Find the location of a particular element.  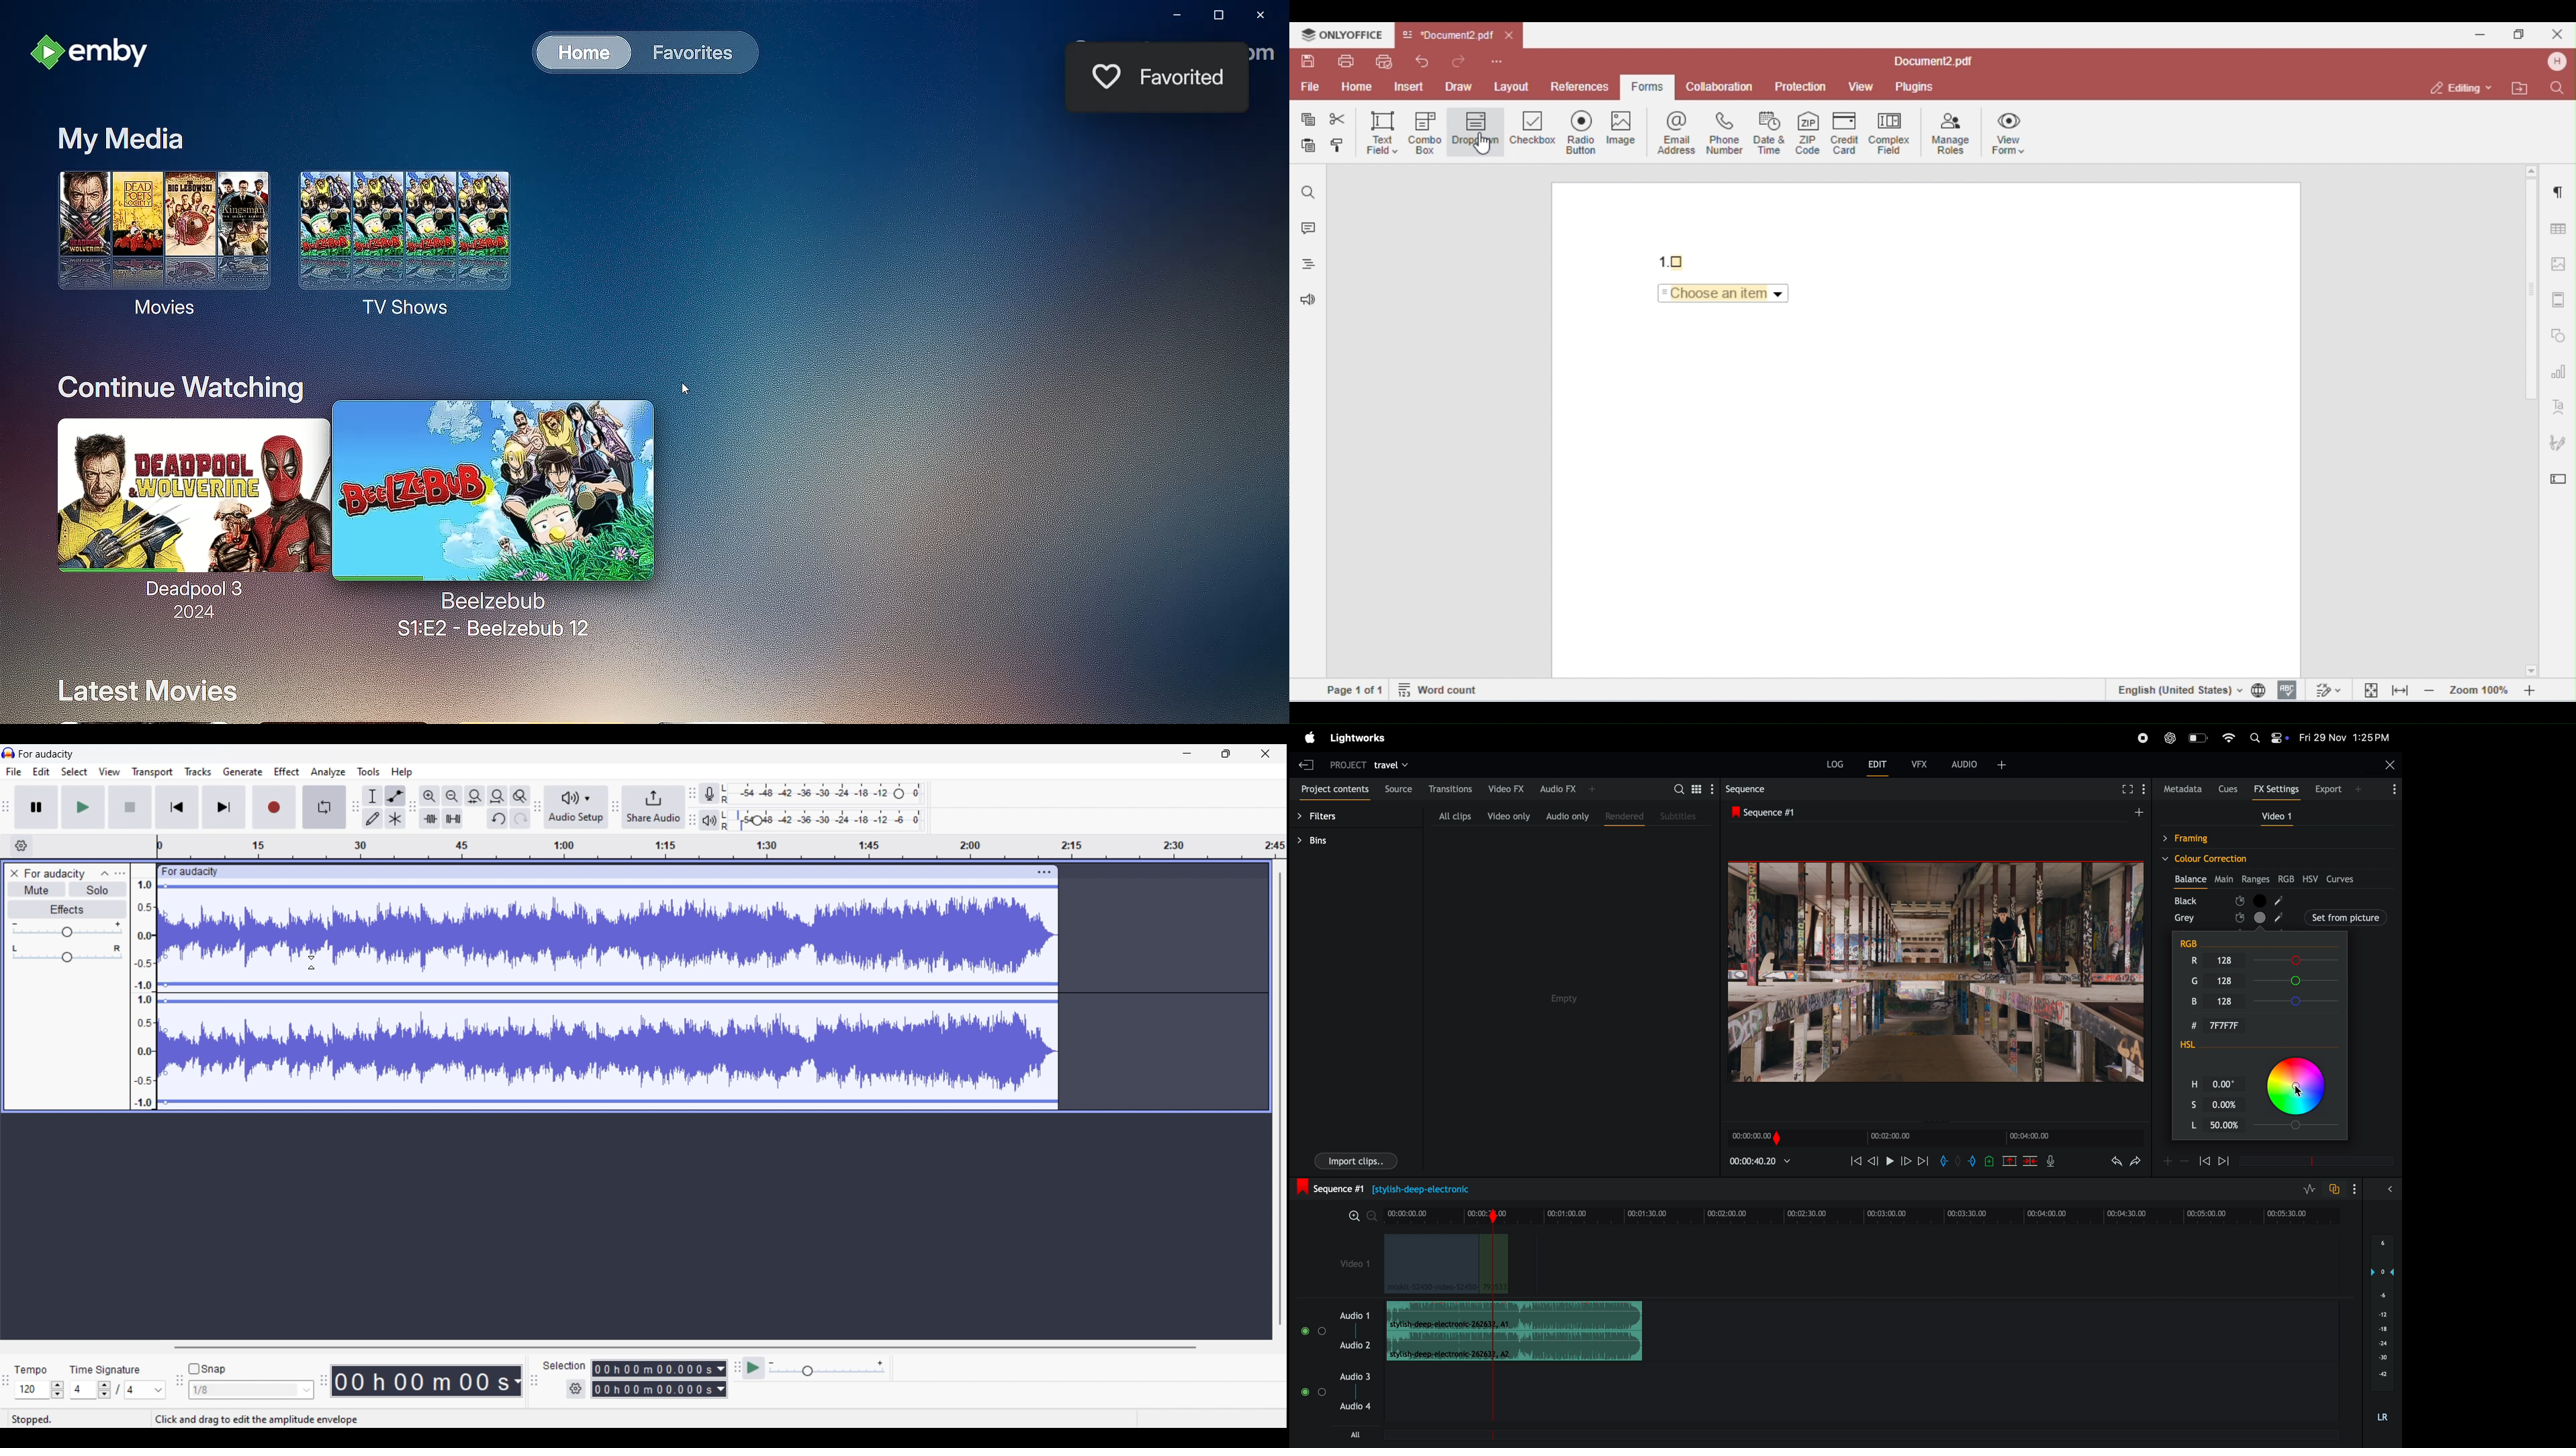

delete is located at coordinates (2031, 1162).